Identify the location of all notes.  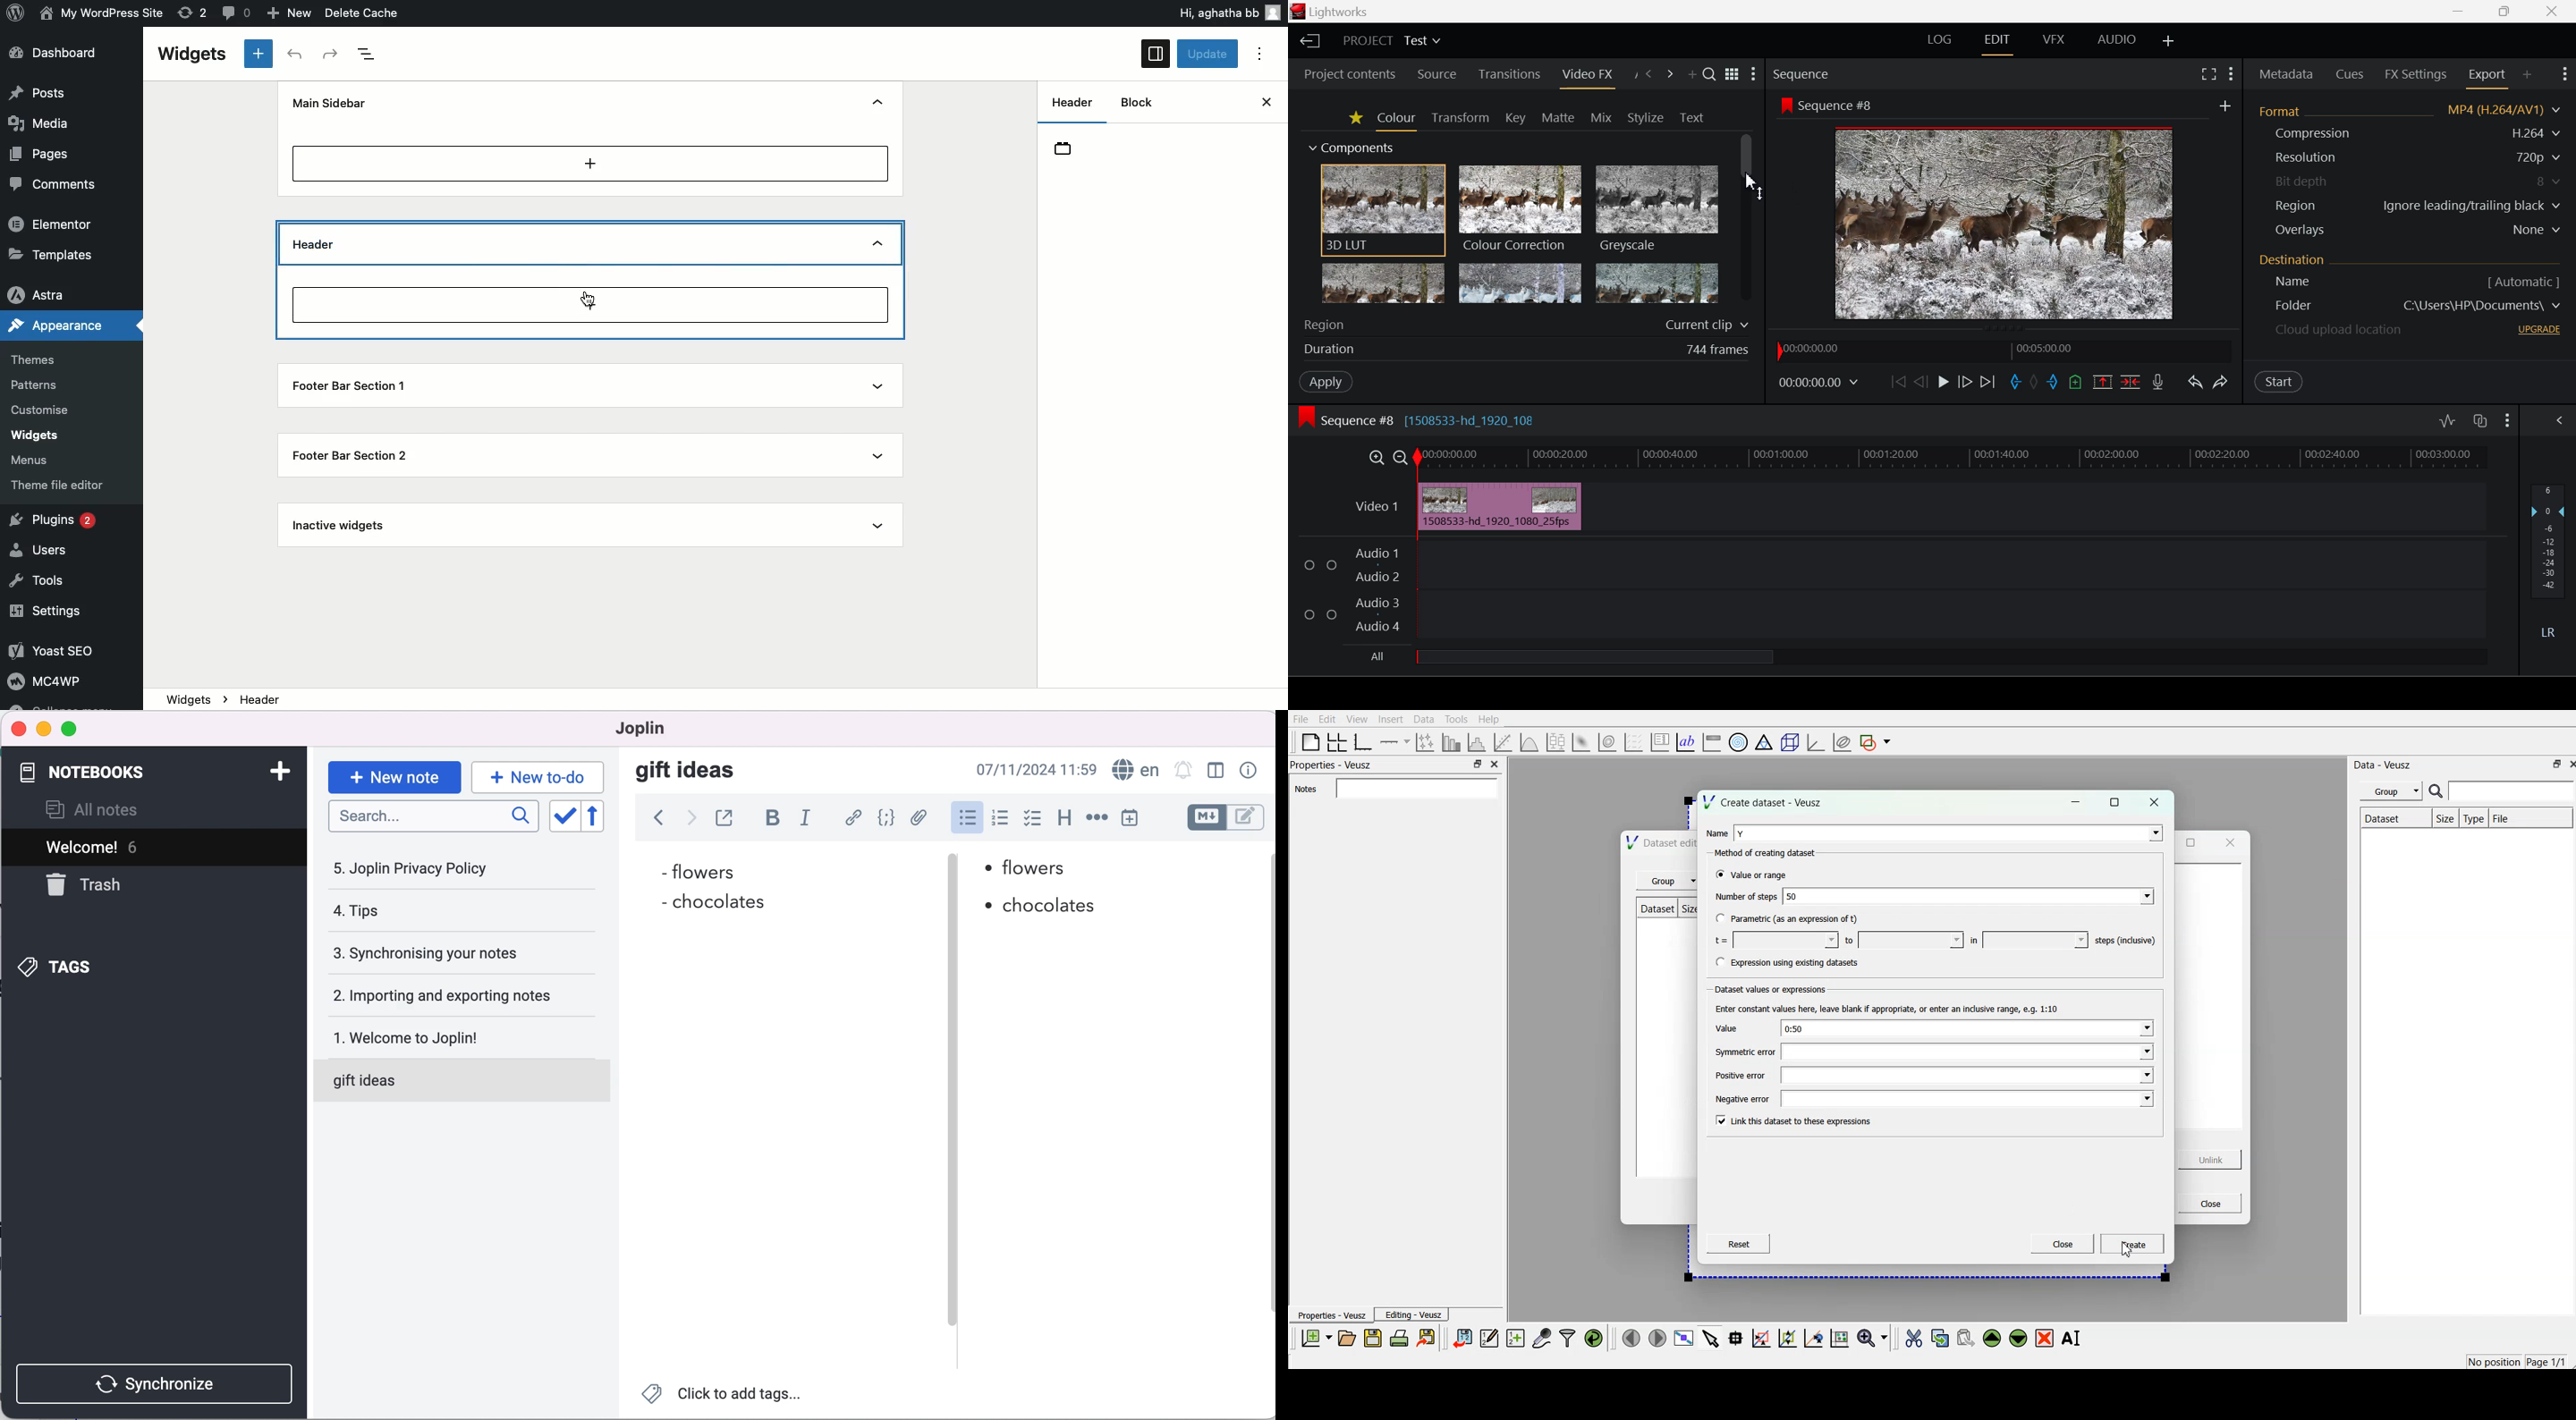
(109, 809).